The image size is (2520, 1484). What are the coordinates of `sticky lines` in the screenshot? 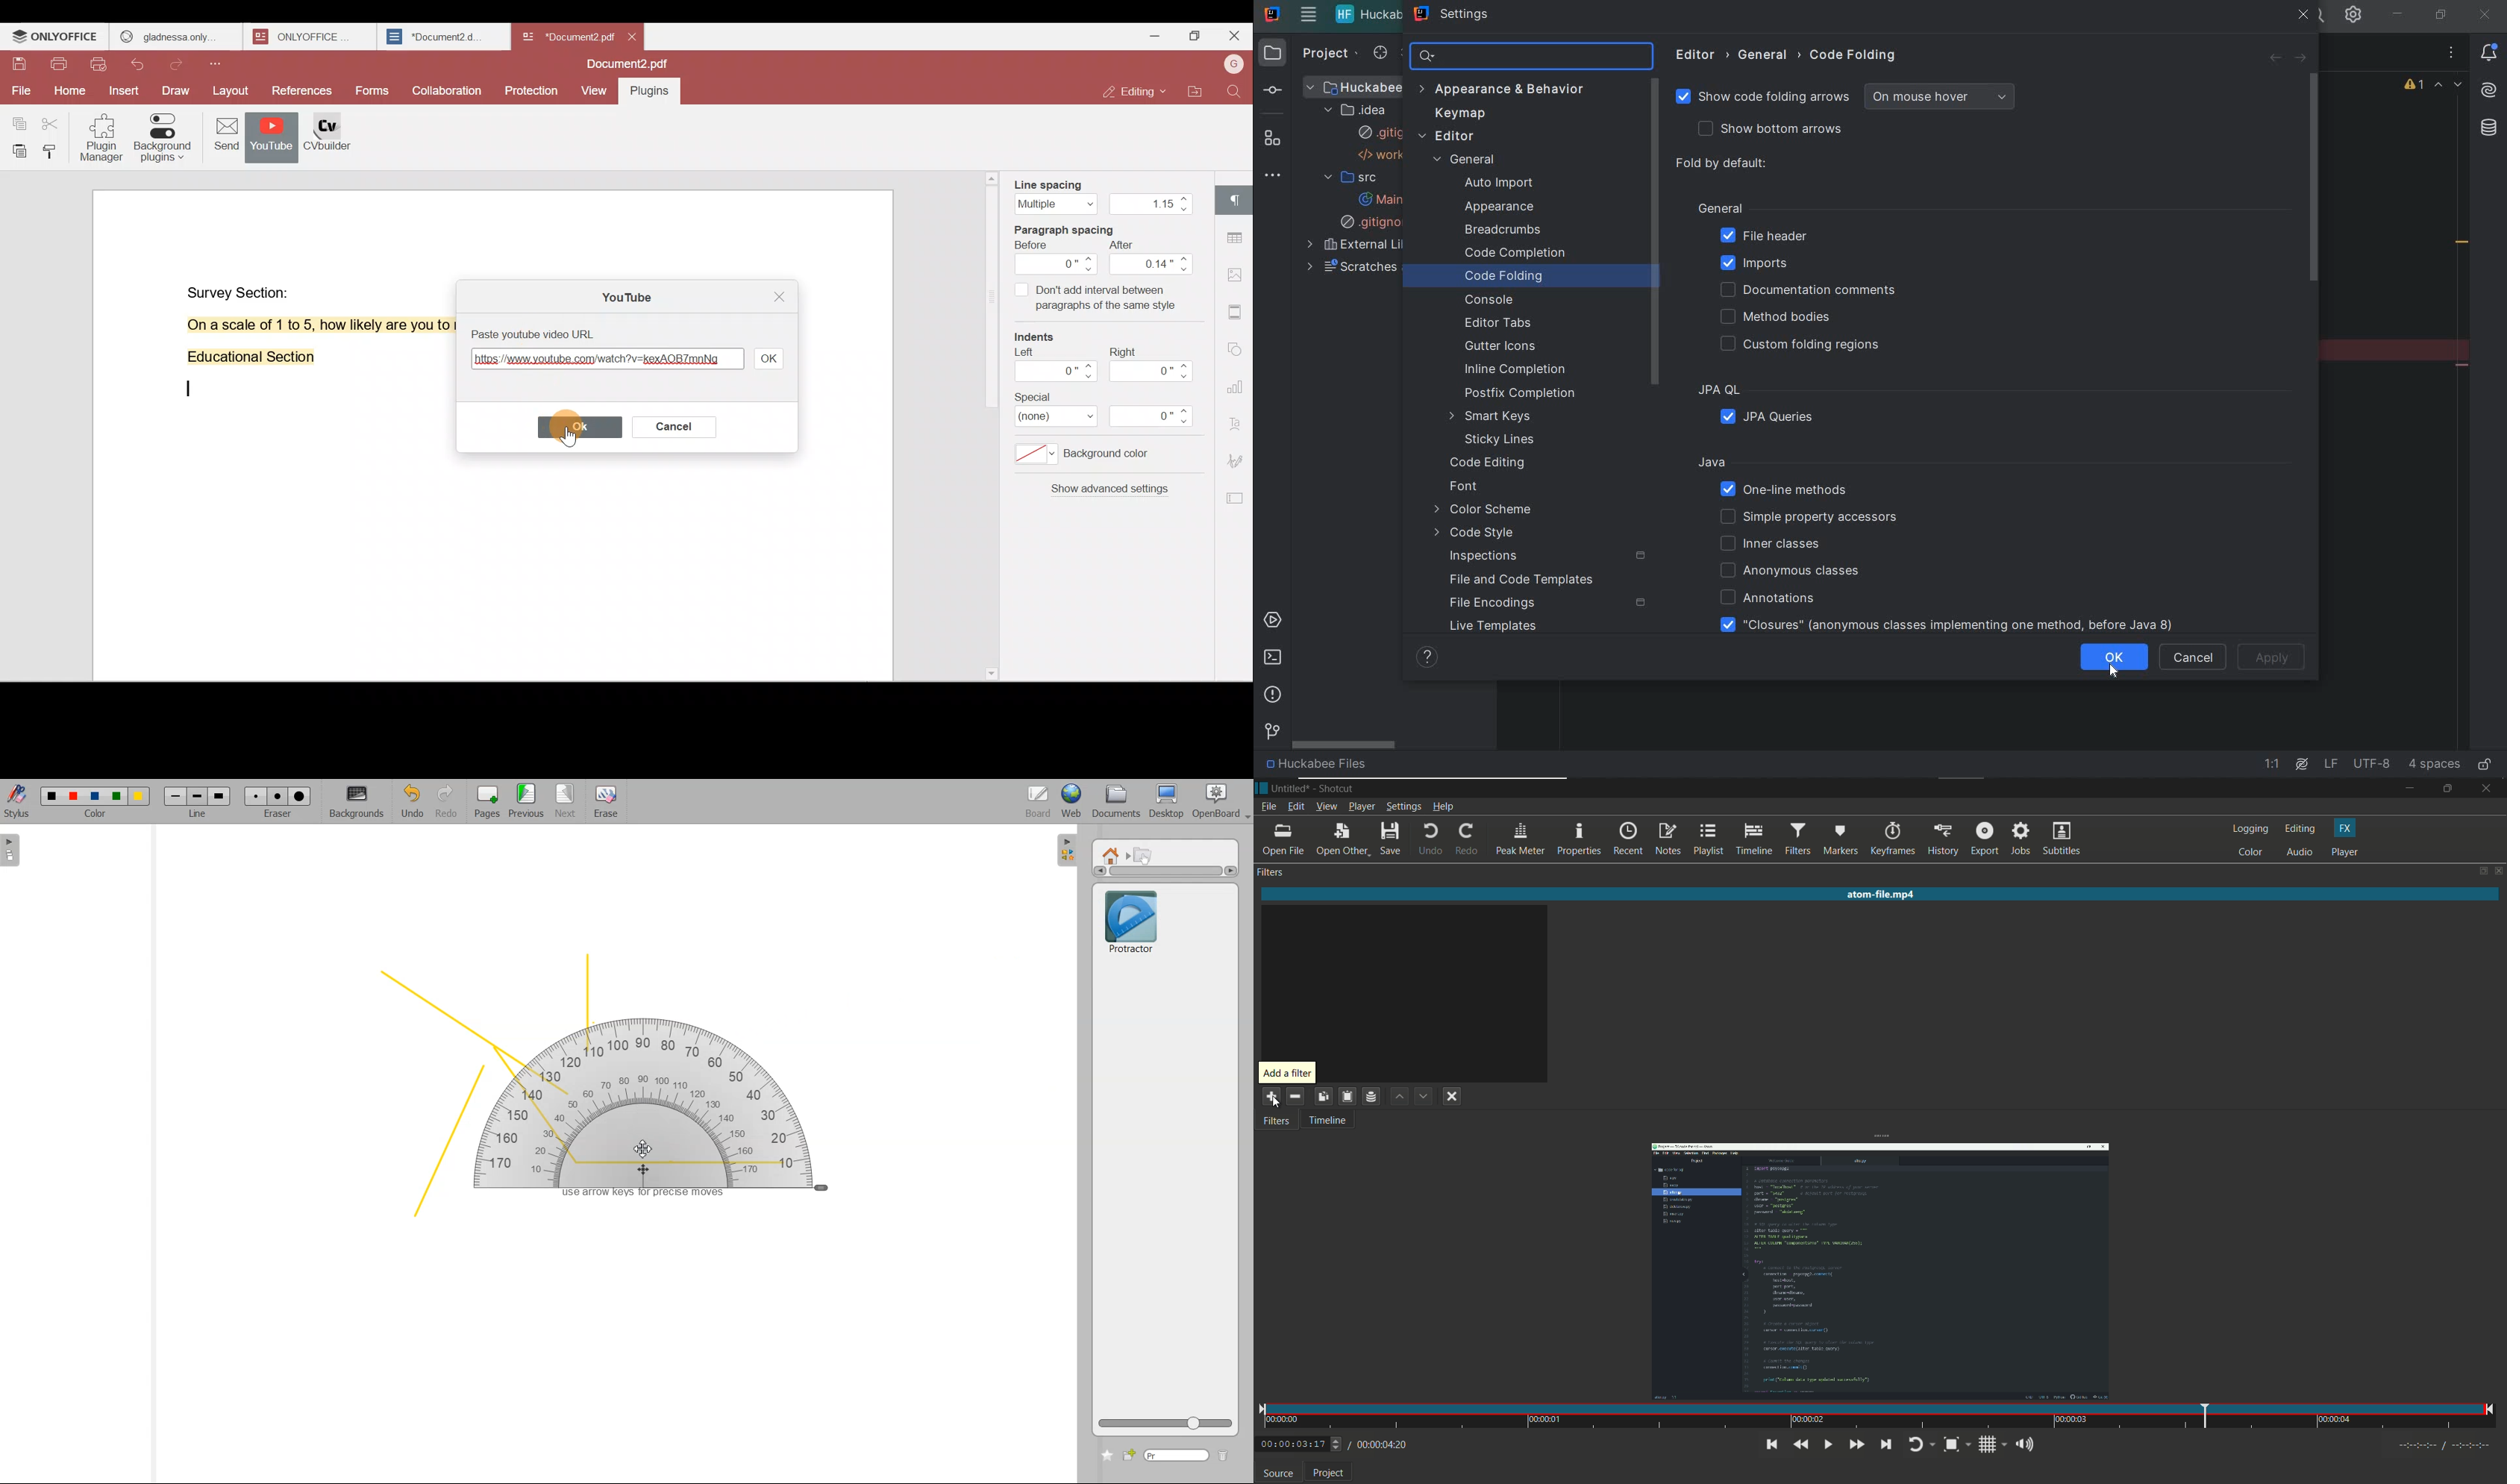 It's located at (1498, 440).